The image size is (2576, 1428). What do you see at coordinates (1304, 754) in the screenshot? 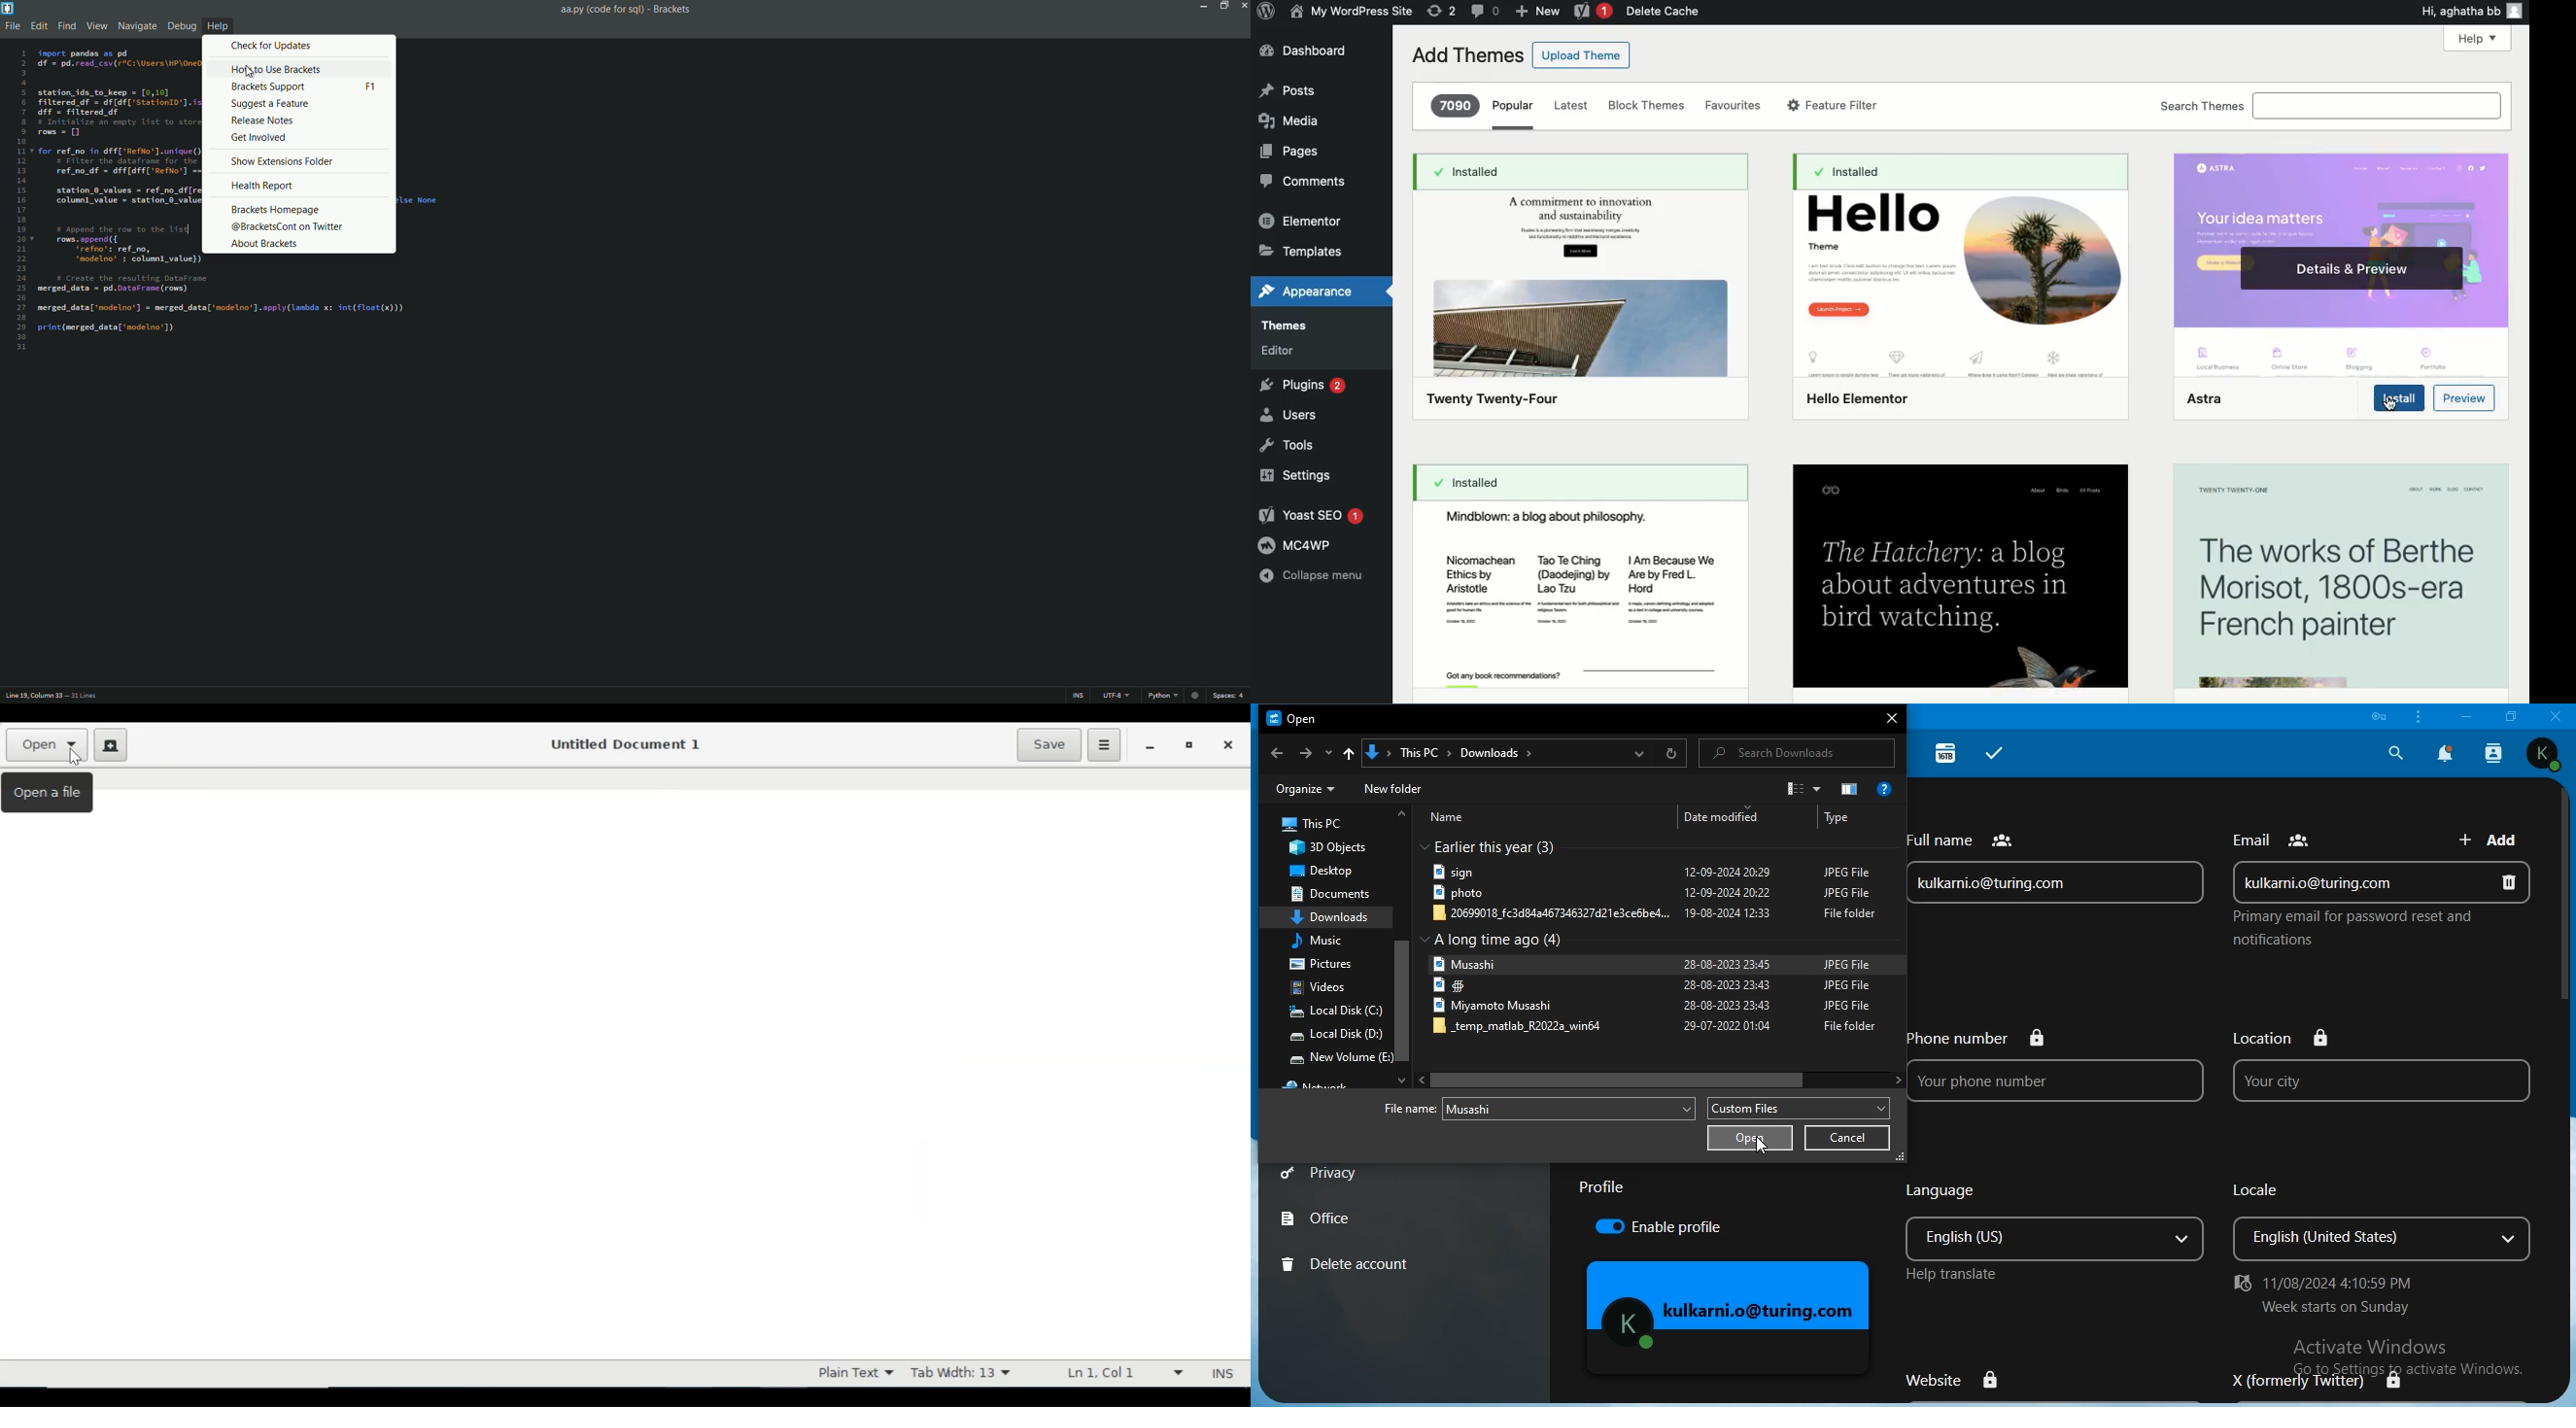
I see `forward` at bounding box center [1304, 754].